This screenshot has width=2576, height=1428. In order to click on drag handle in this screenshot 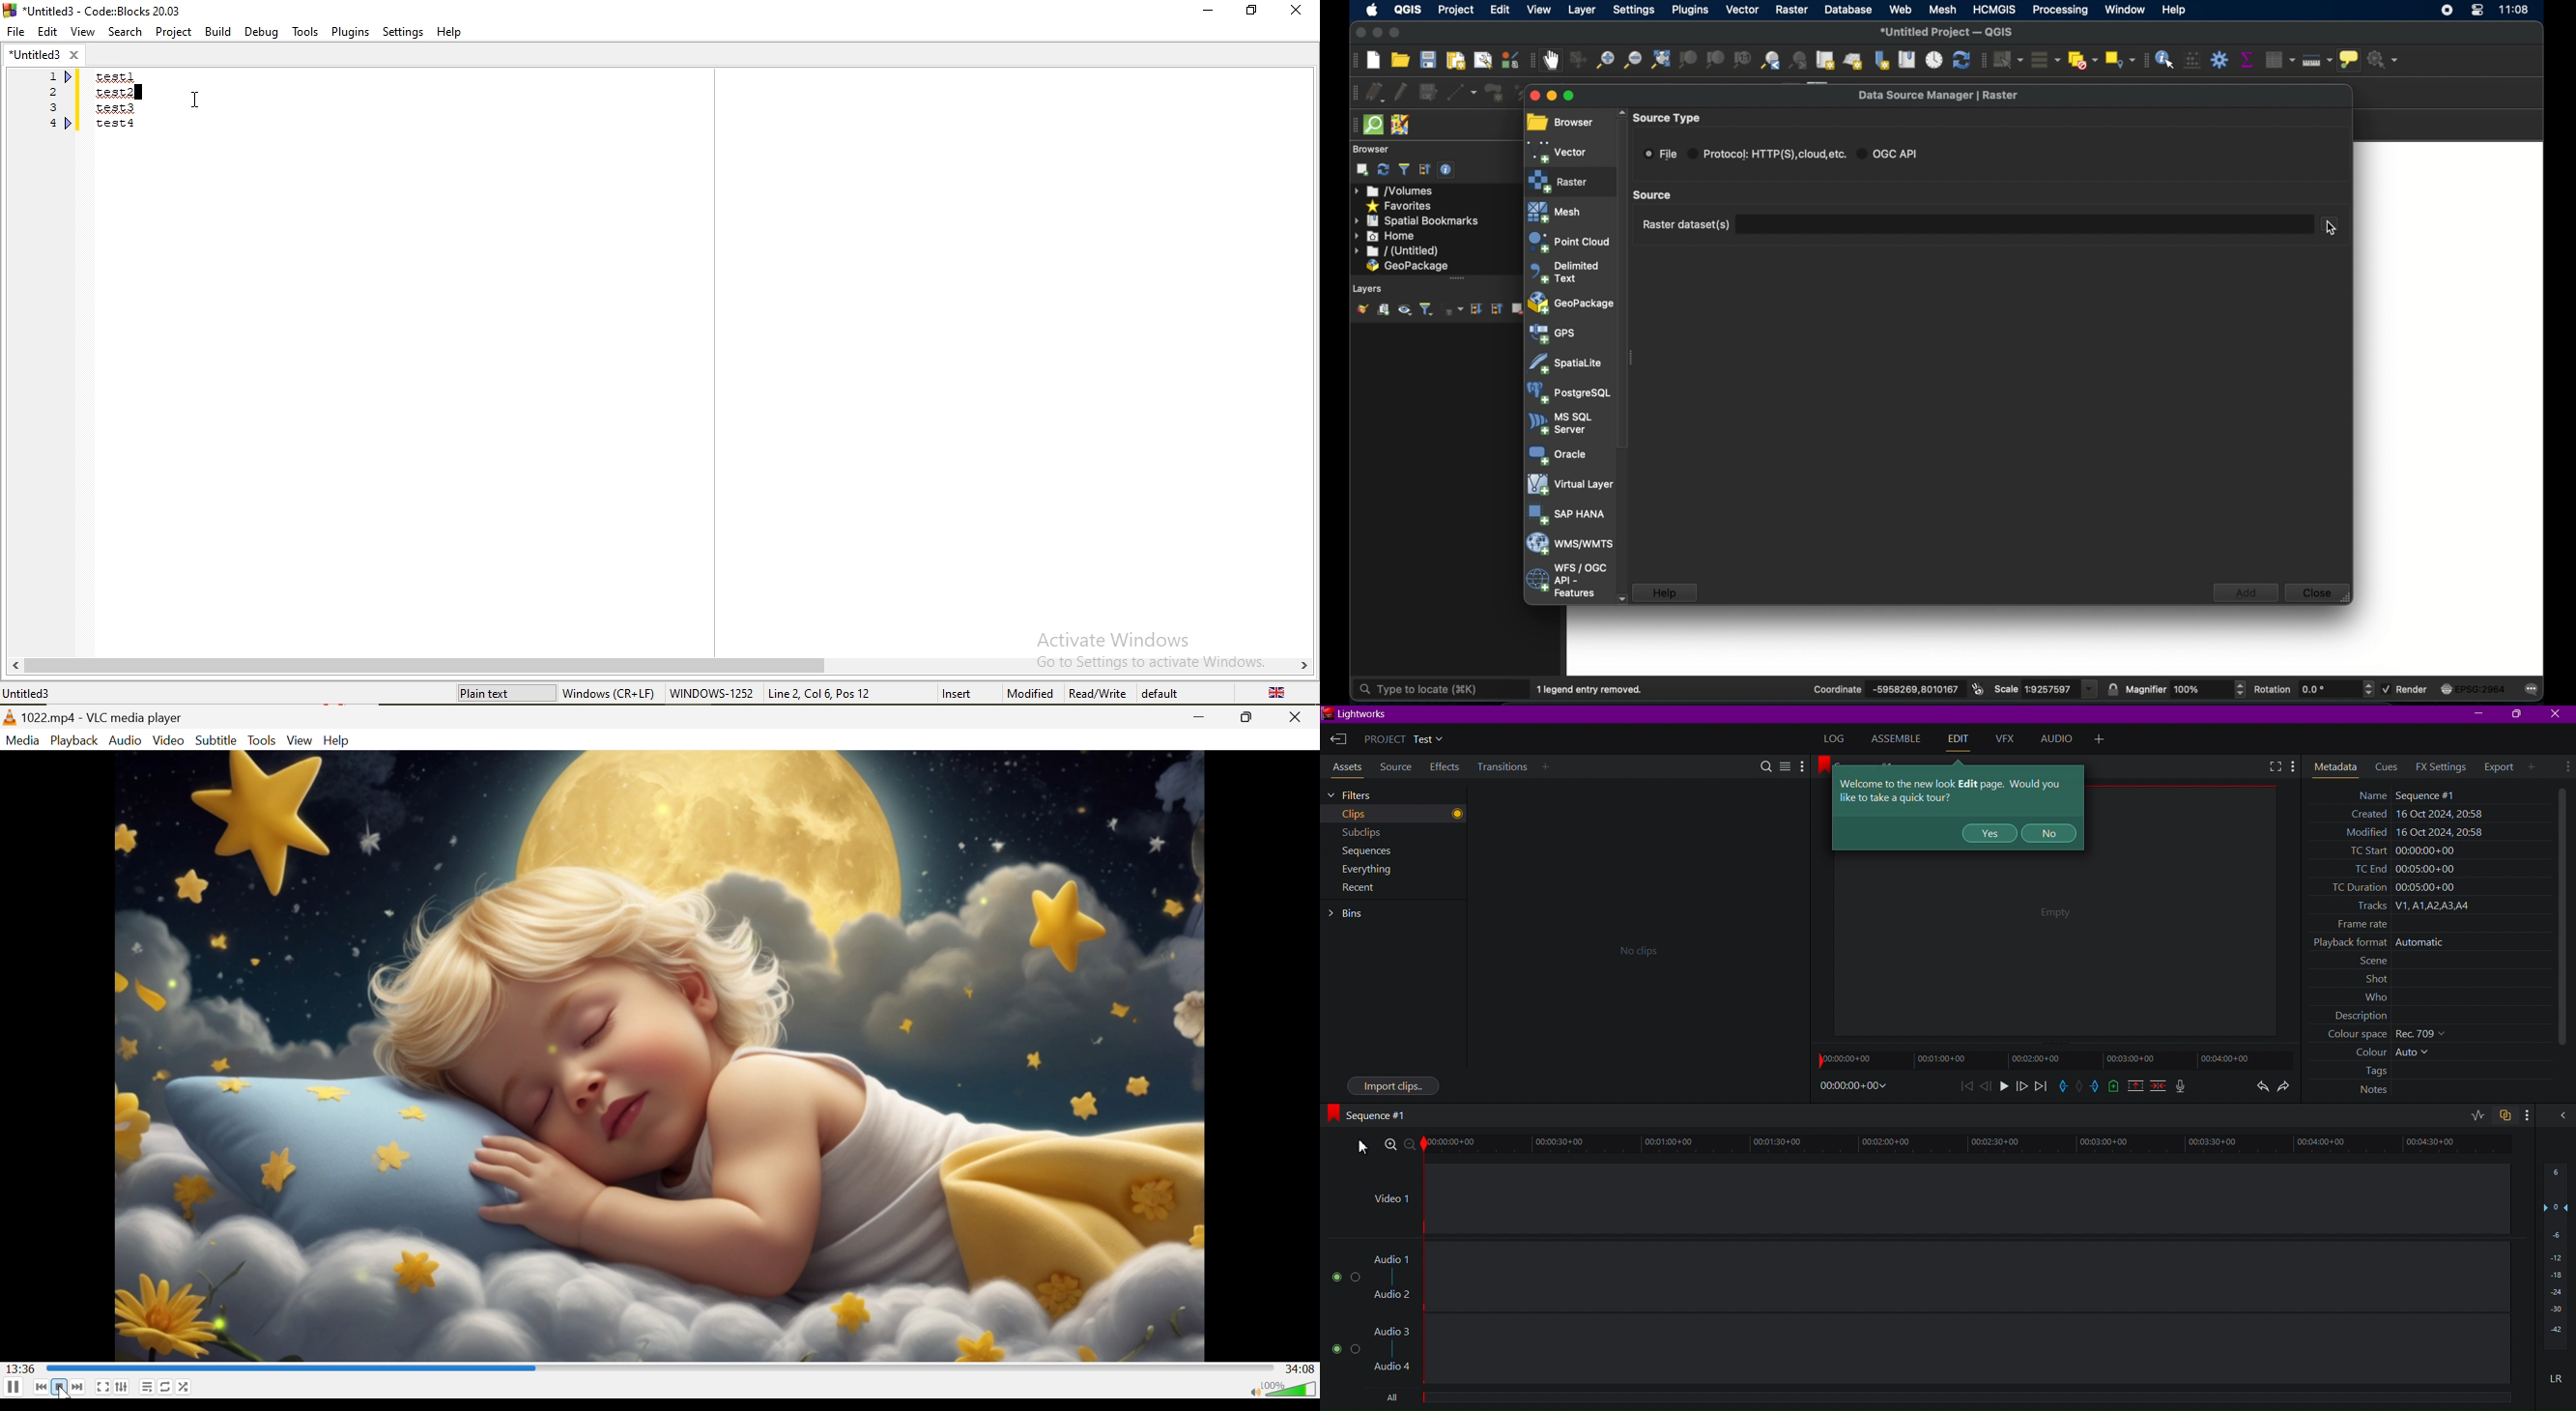, I will do `click(1350, 125)`.